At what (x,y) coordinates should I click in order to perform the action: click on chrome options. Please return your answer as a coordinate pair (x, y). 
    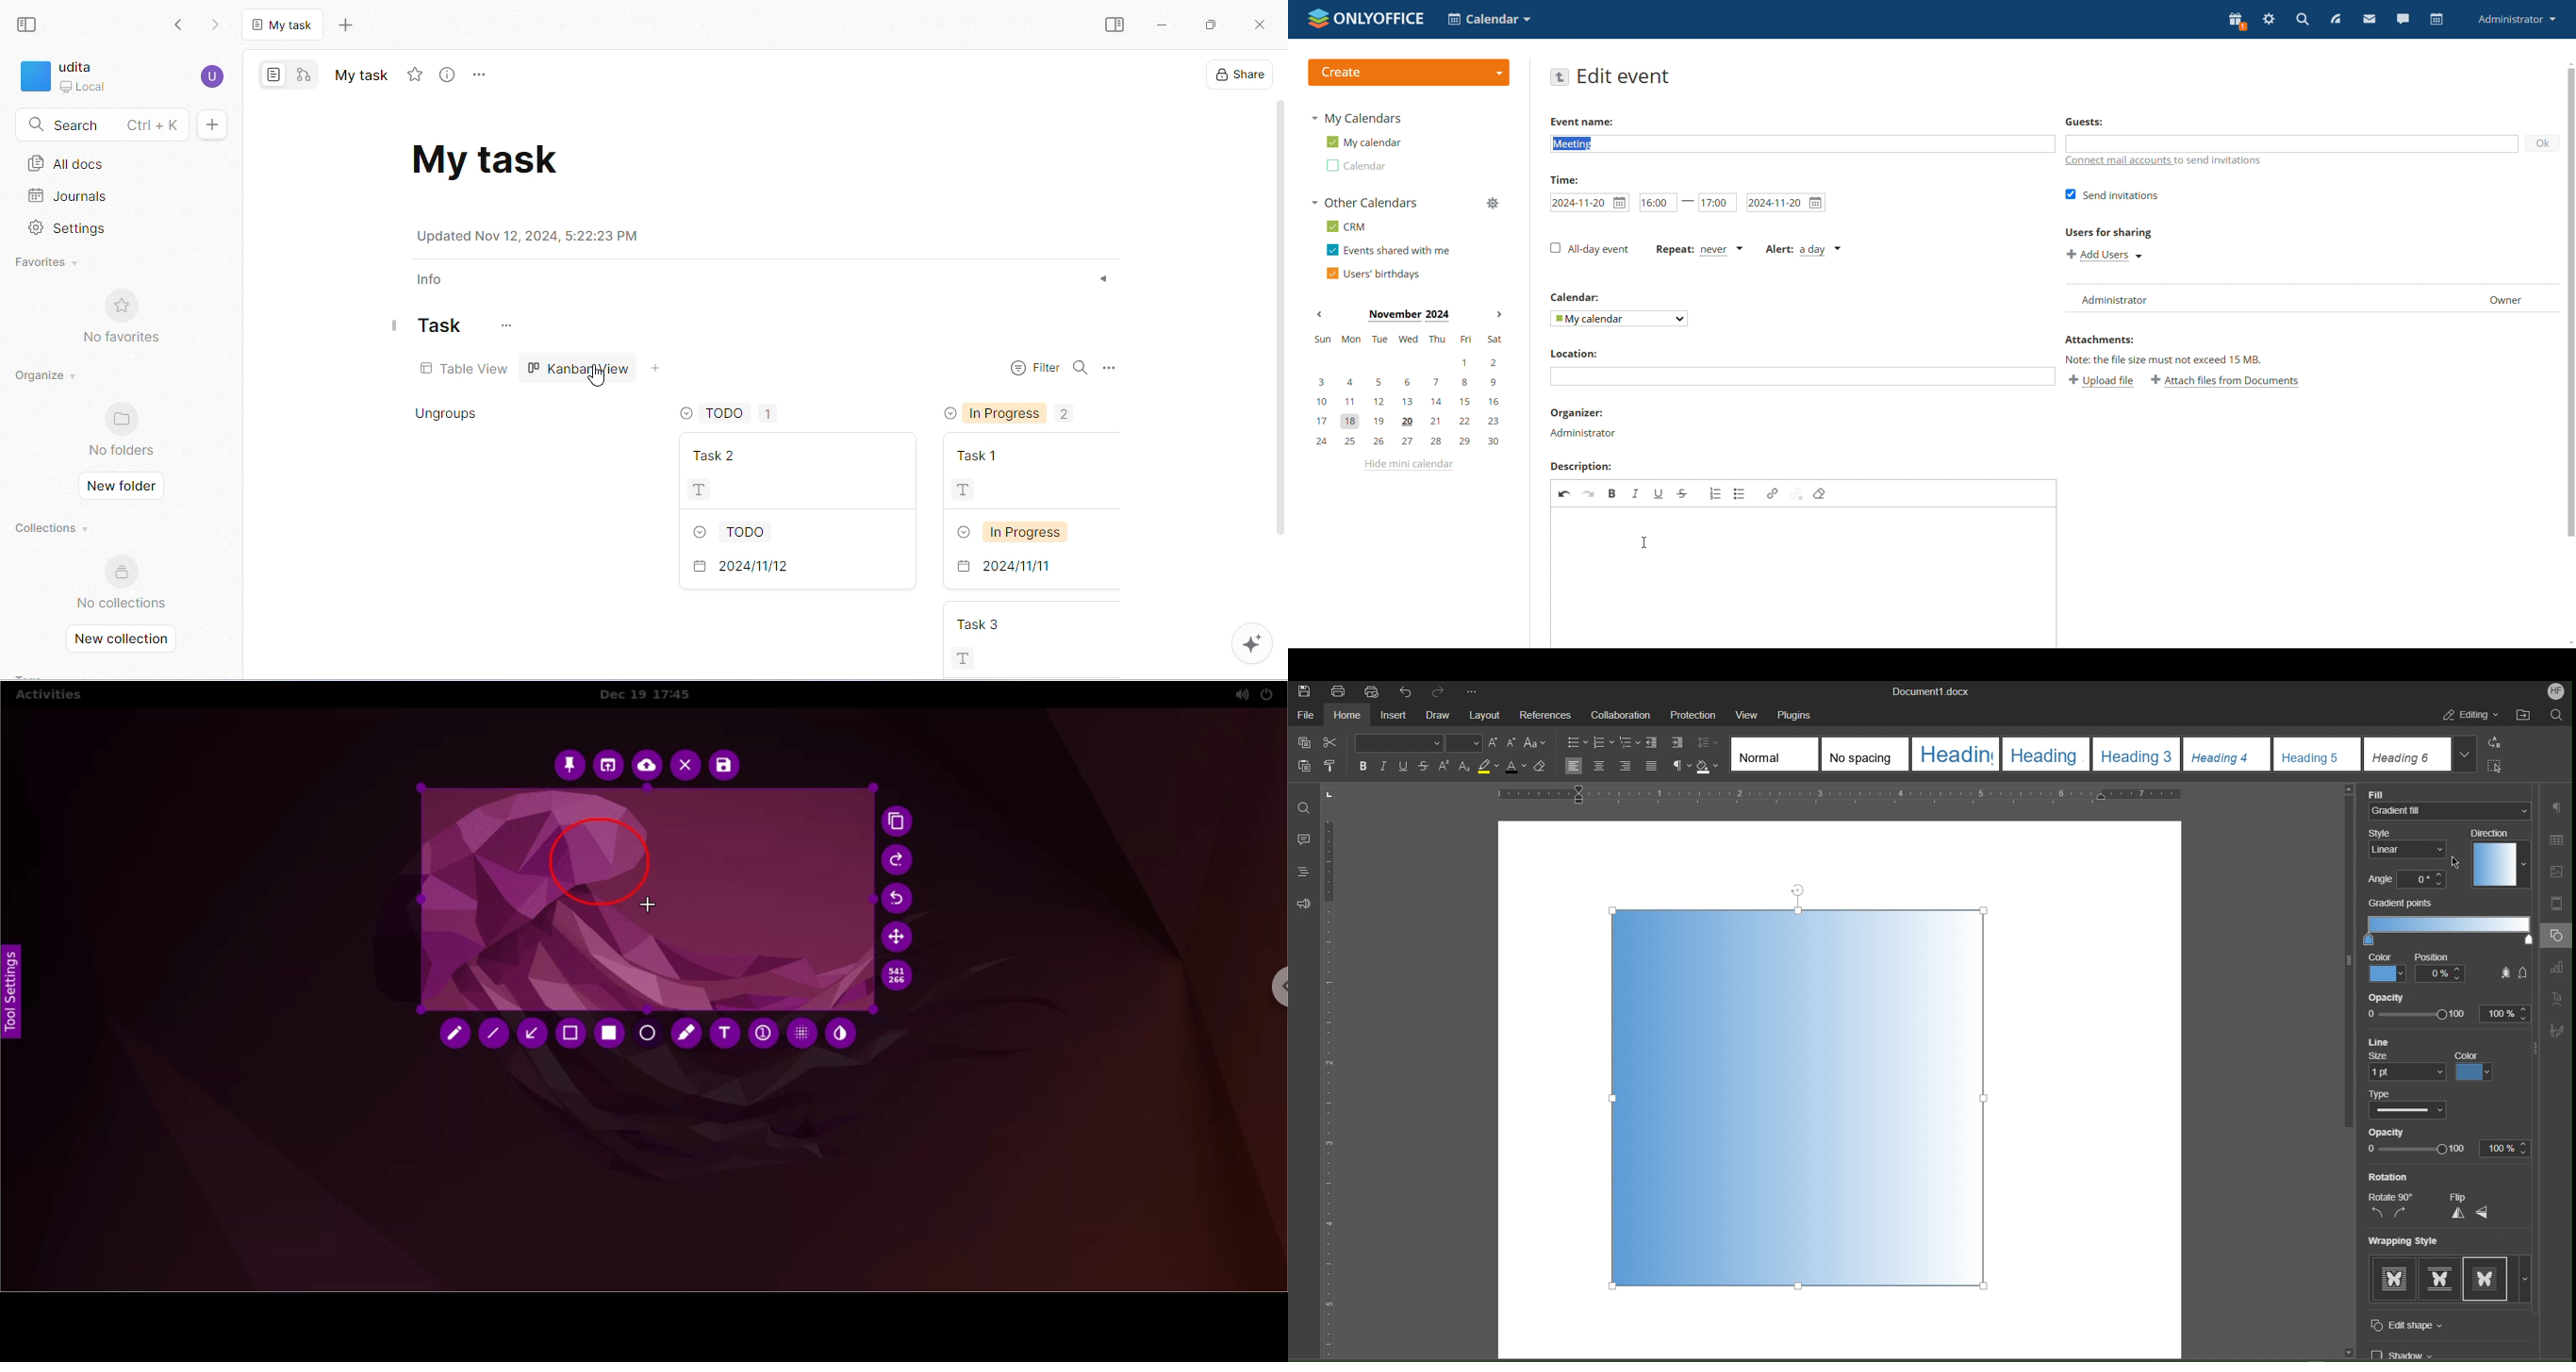
    Looking at the image, I should click on (1272, 990).